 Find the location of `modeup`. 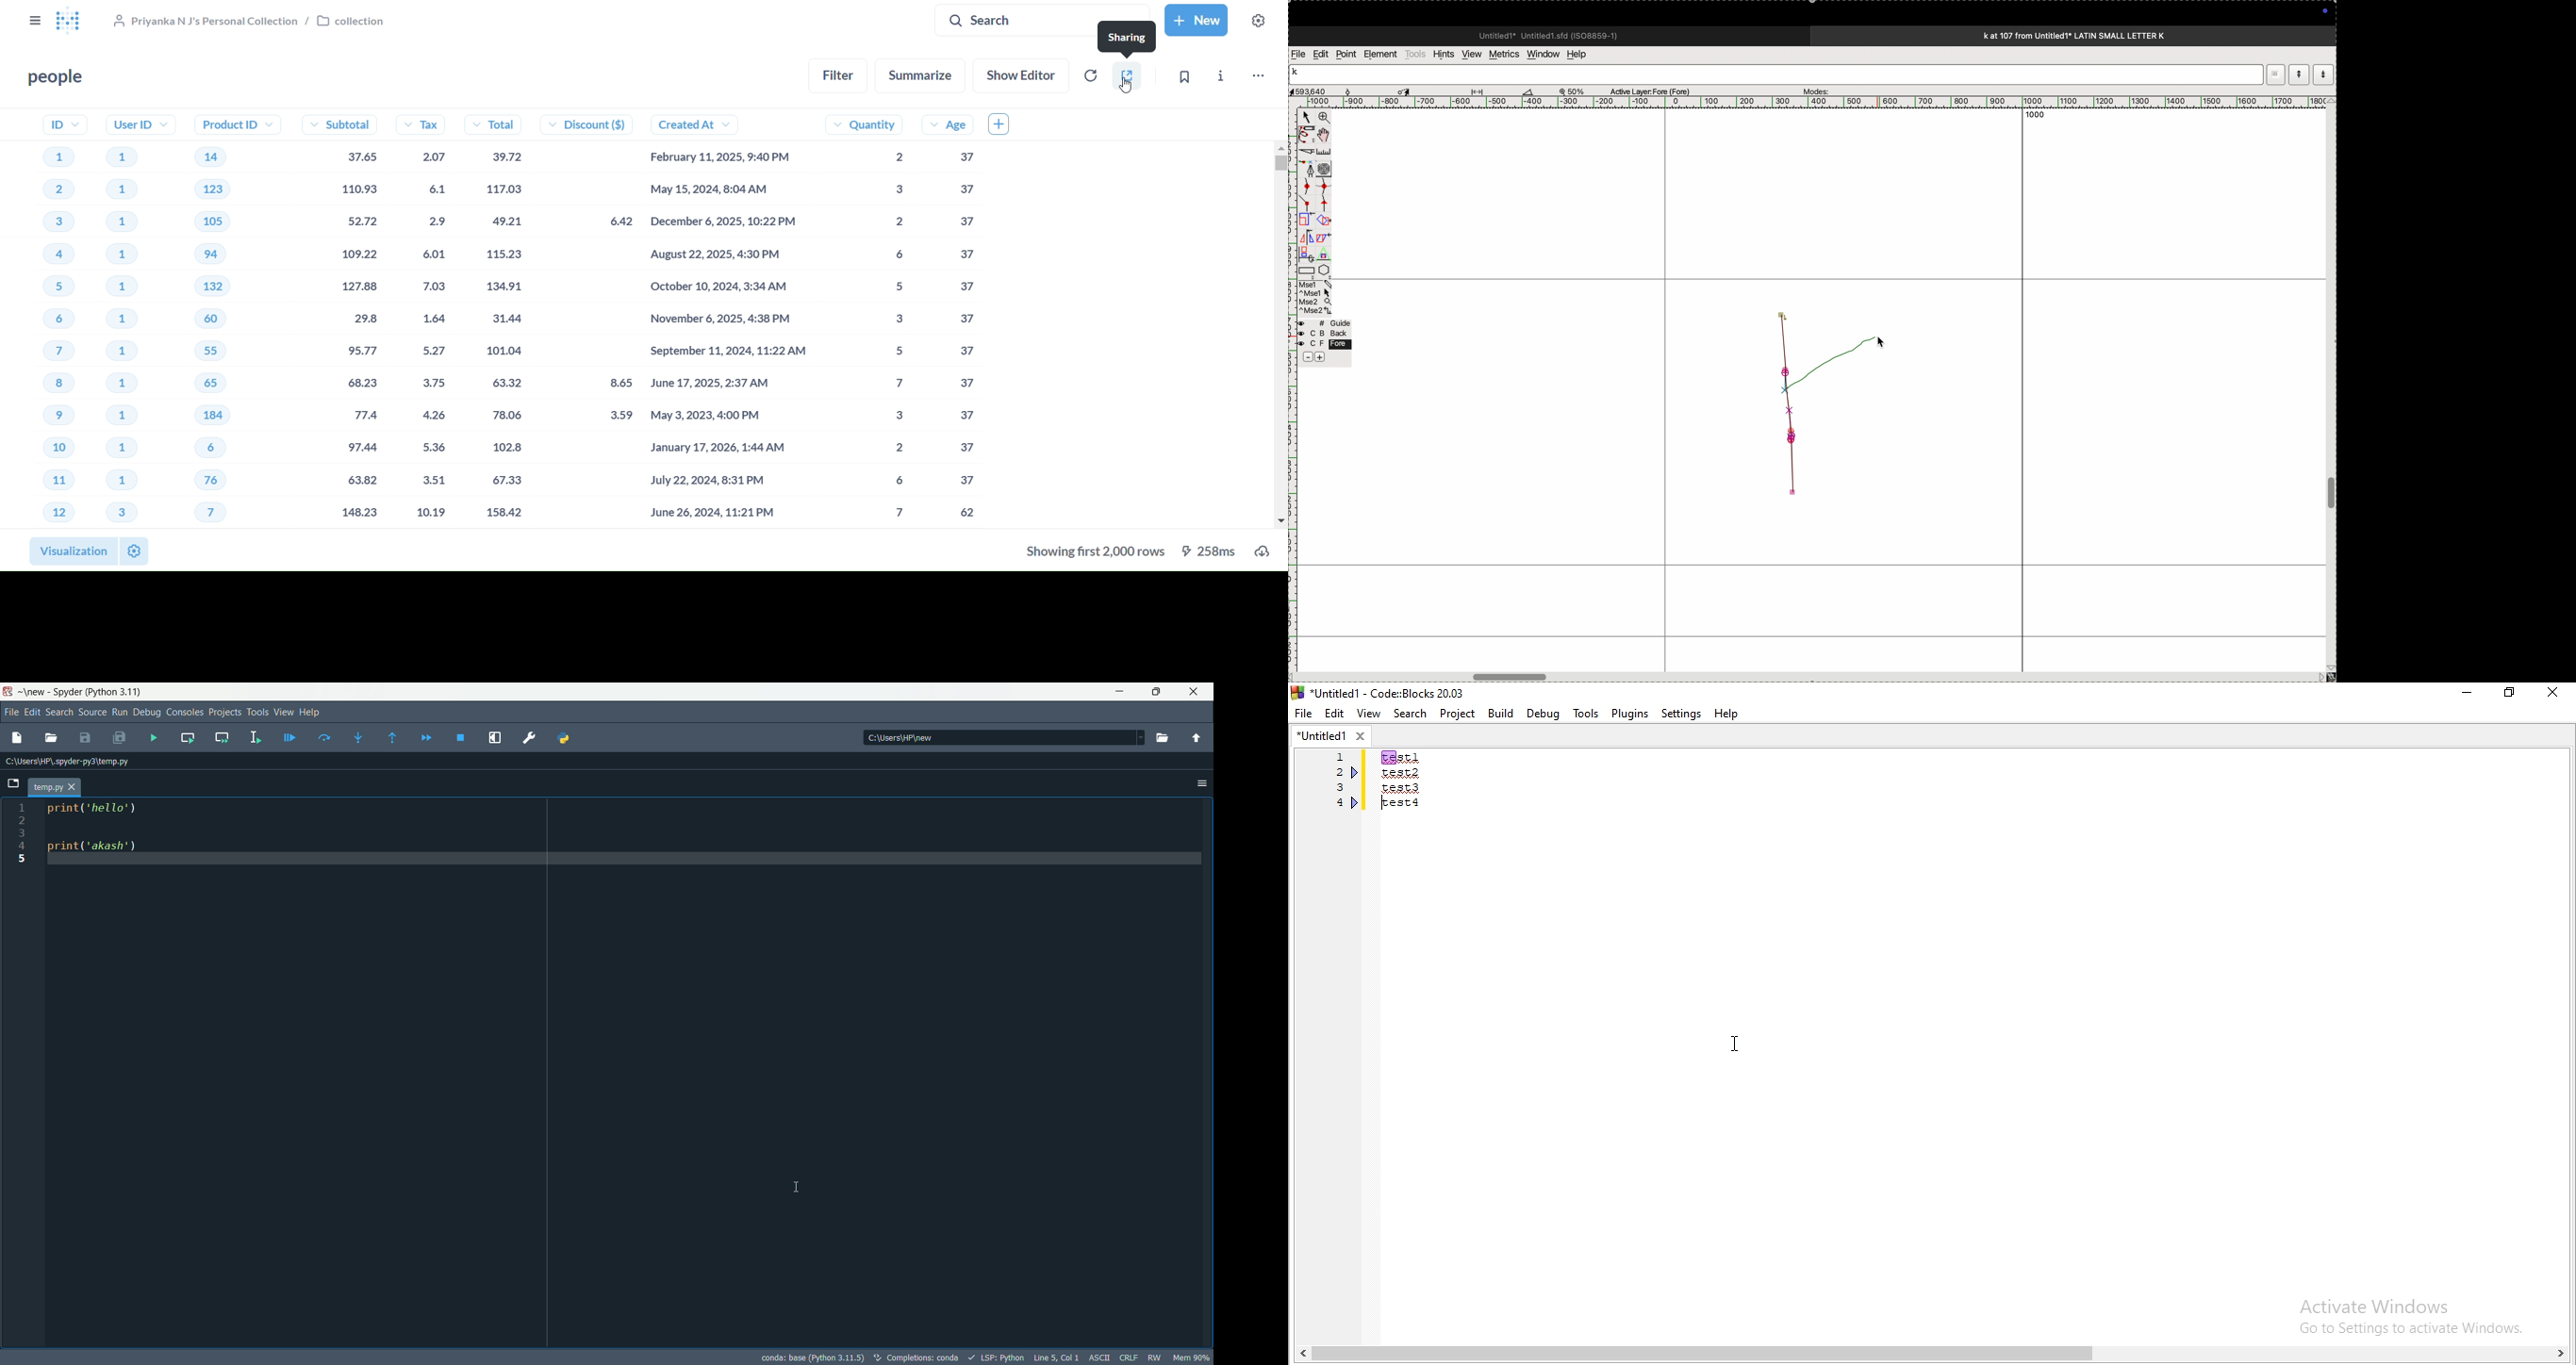

modeup is located at coordinates (2299, 74).